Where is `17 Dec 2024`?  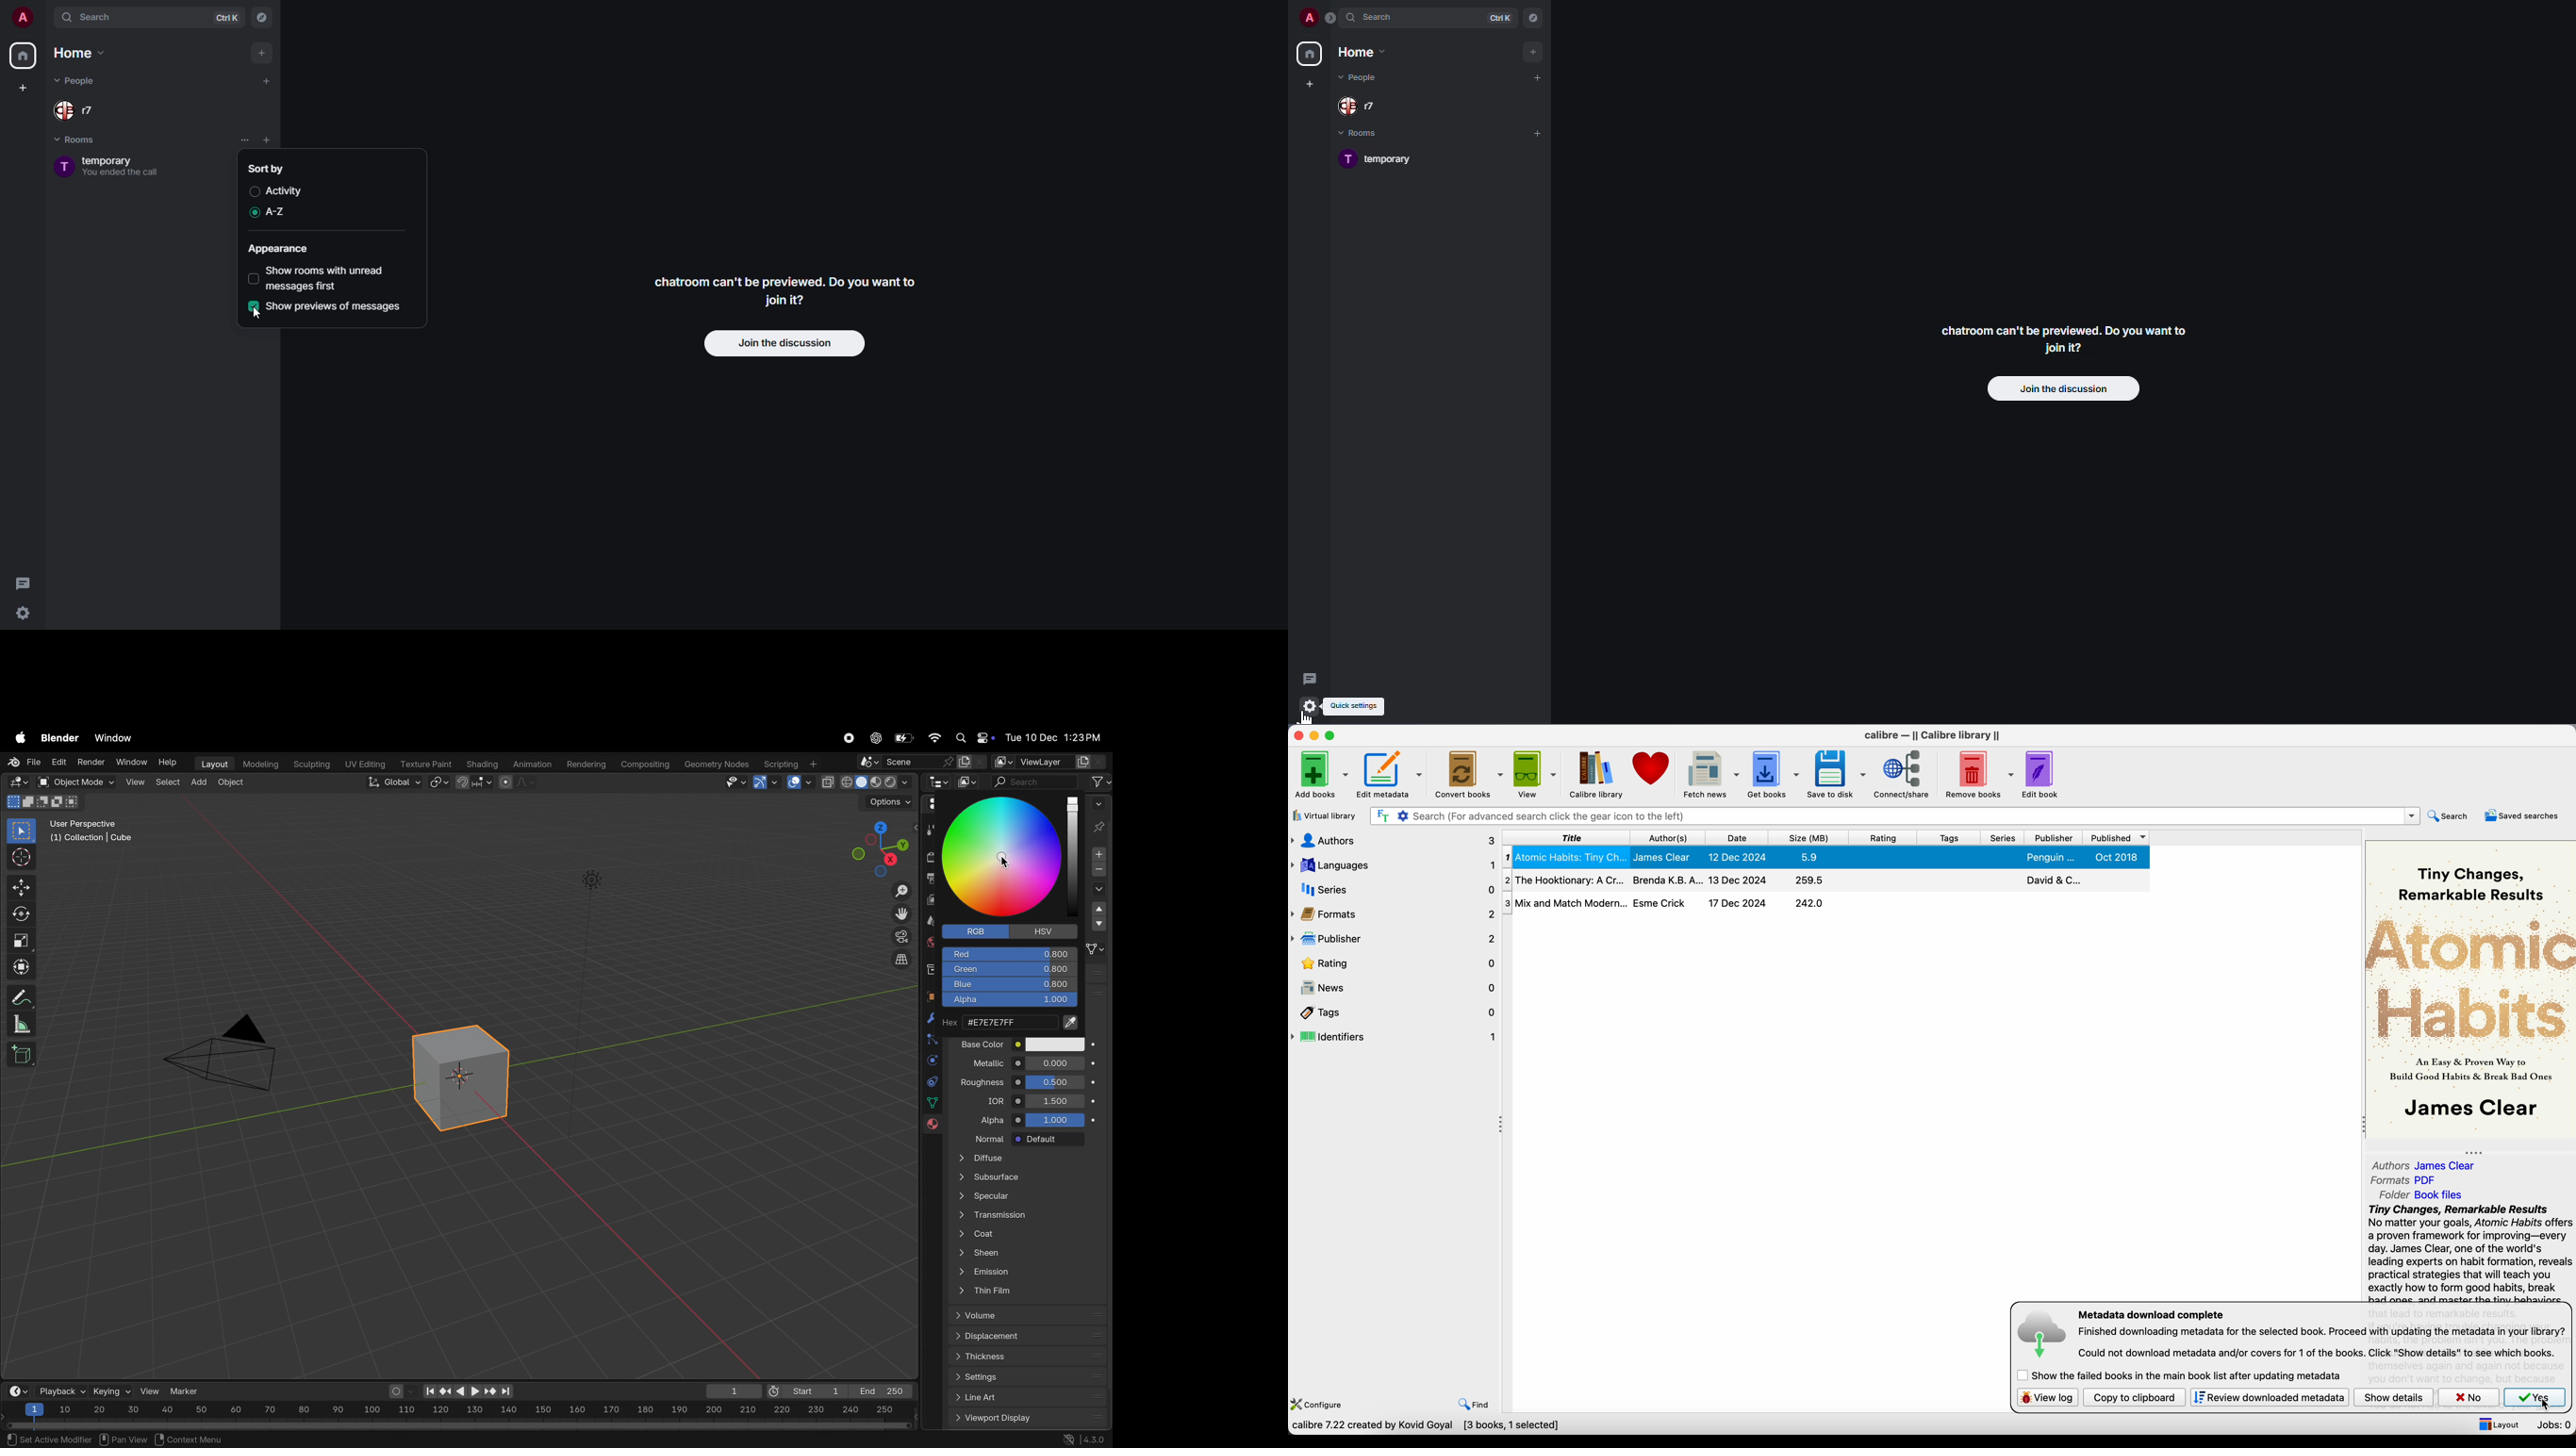
17 Dec 2024 is located at coordinates (1738, 903).